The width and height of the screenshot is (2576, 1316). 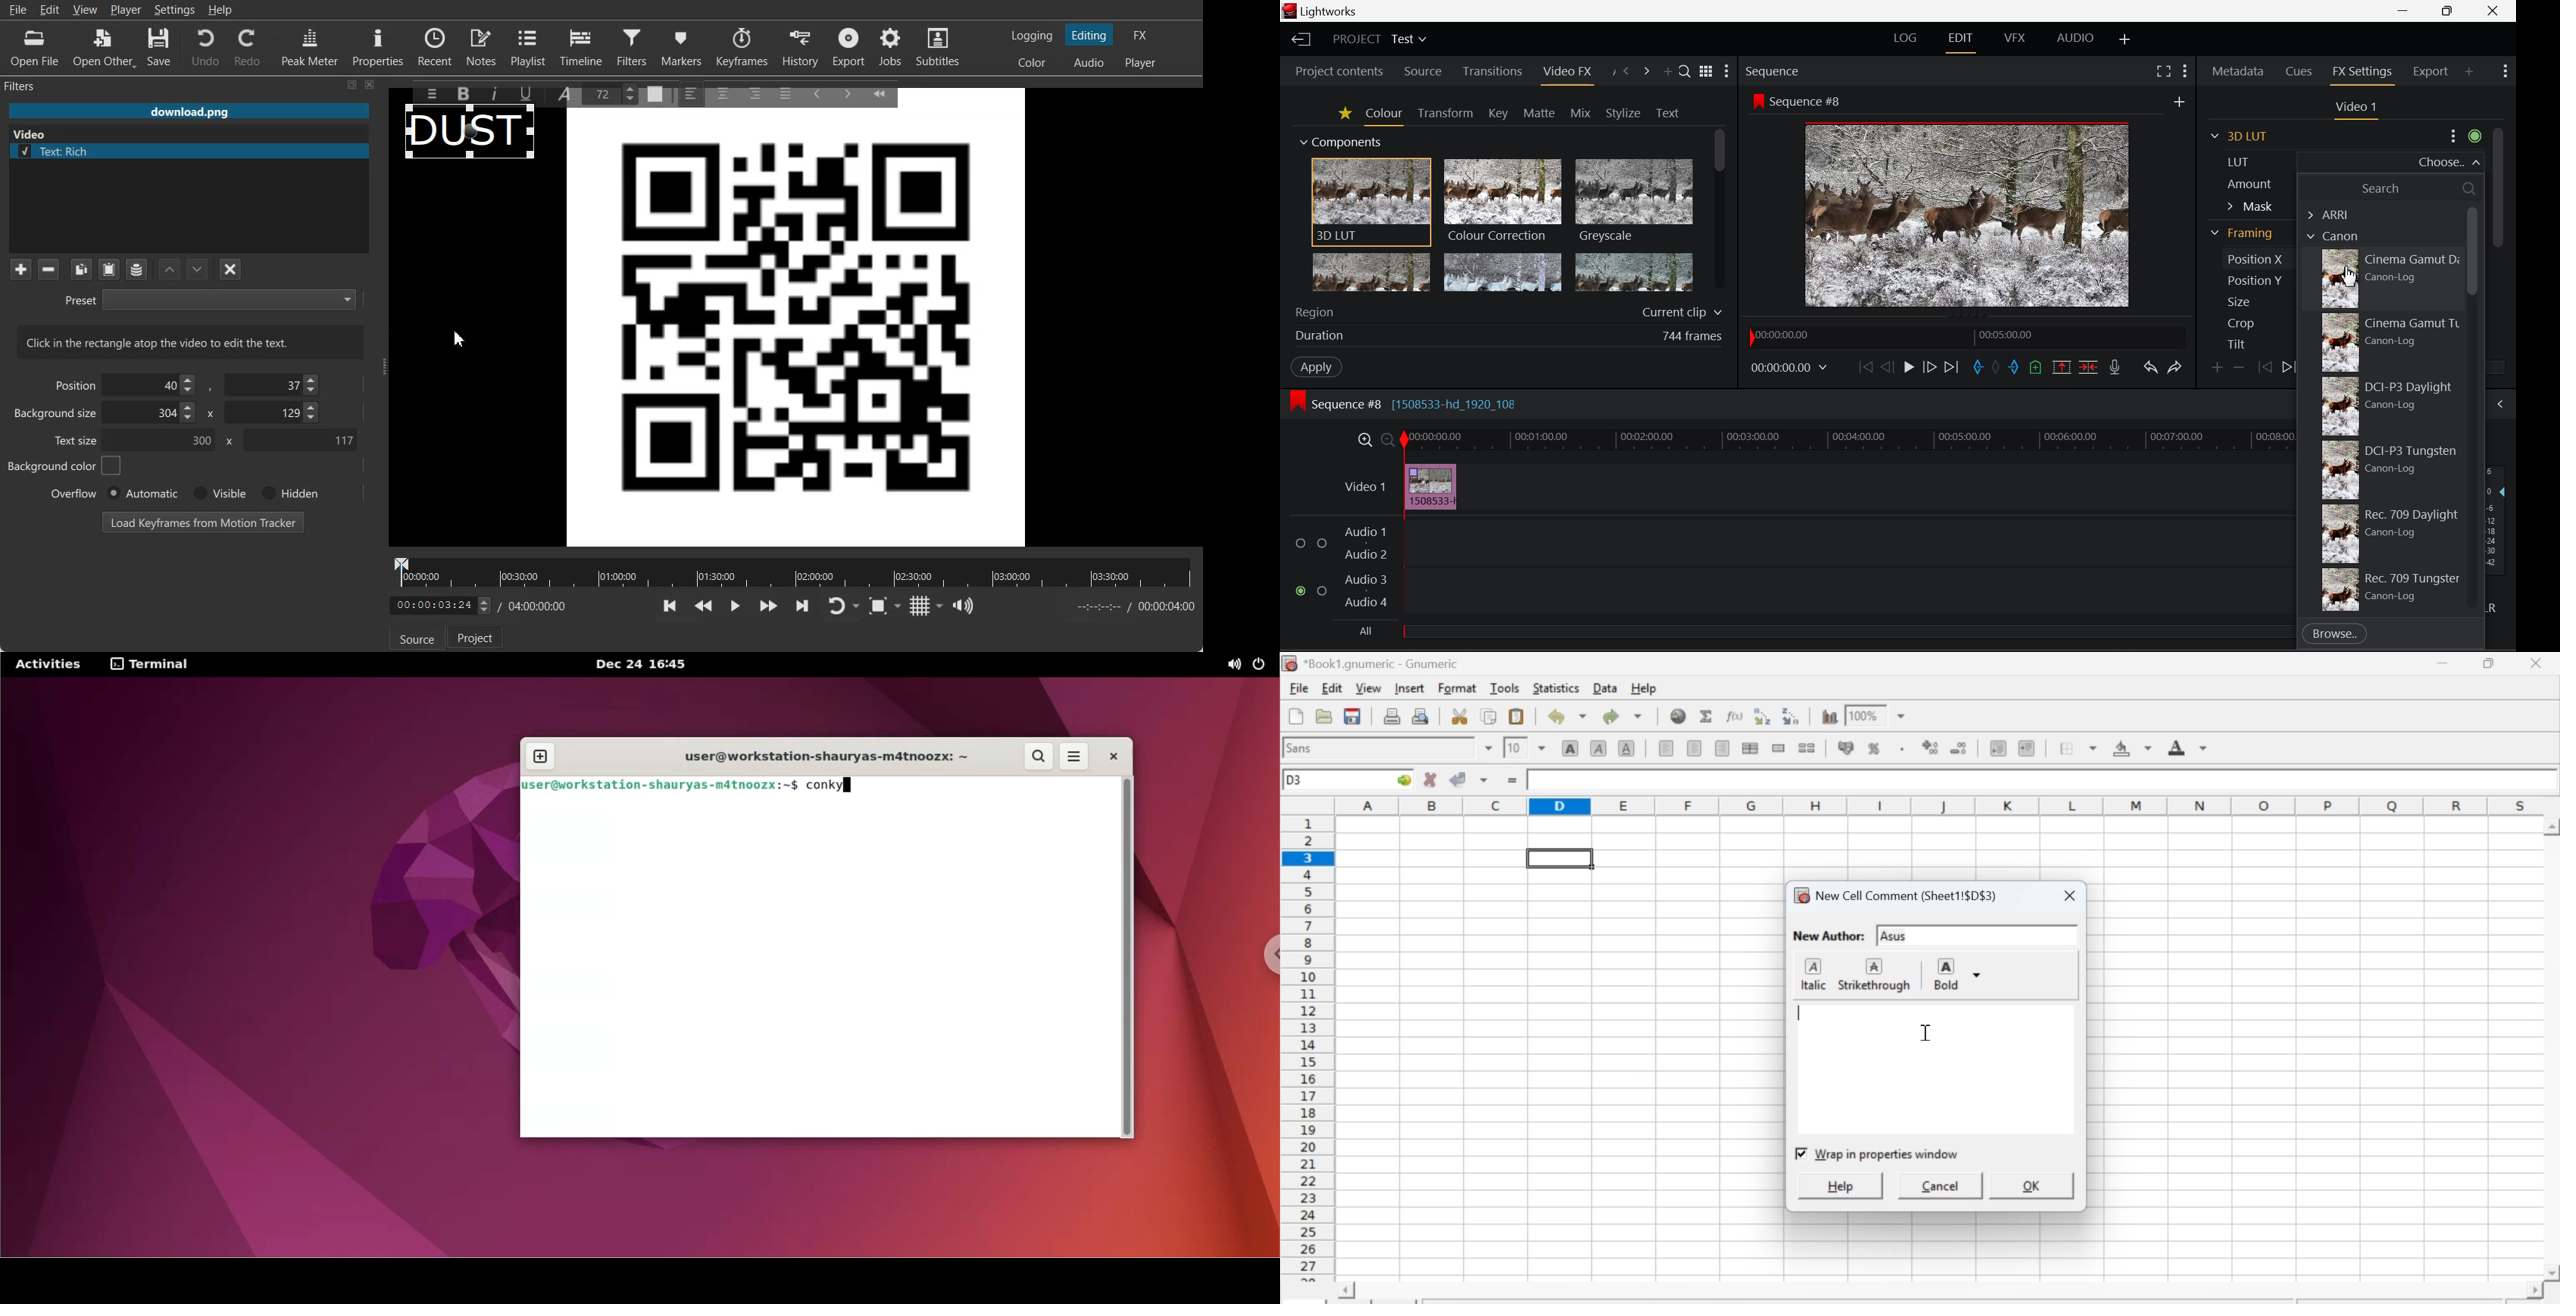 What do you see at coordinates (1428, 779) in the screenshot?
I see `Cancel change` at bounding box center [1428, 779].